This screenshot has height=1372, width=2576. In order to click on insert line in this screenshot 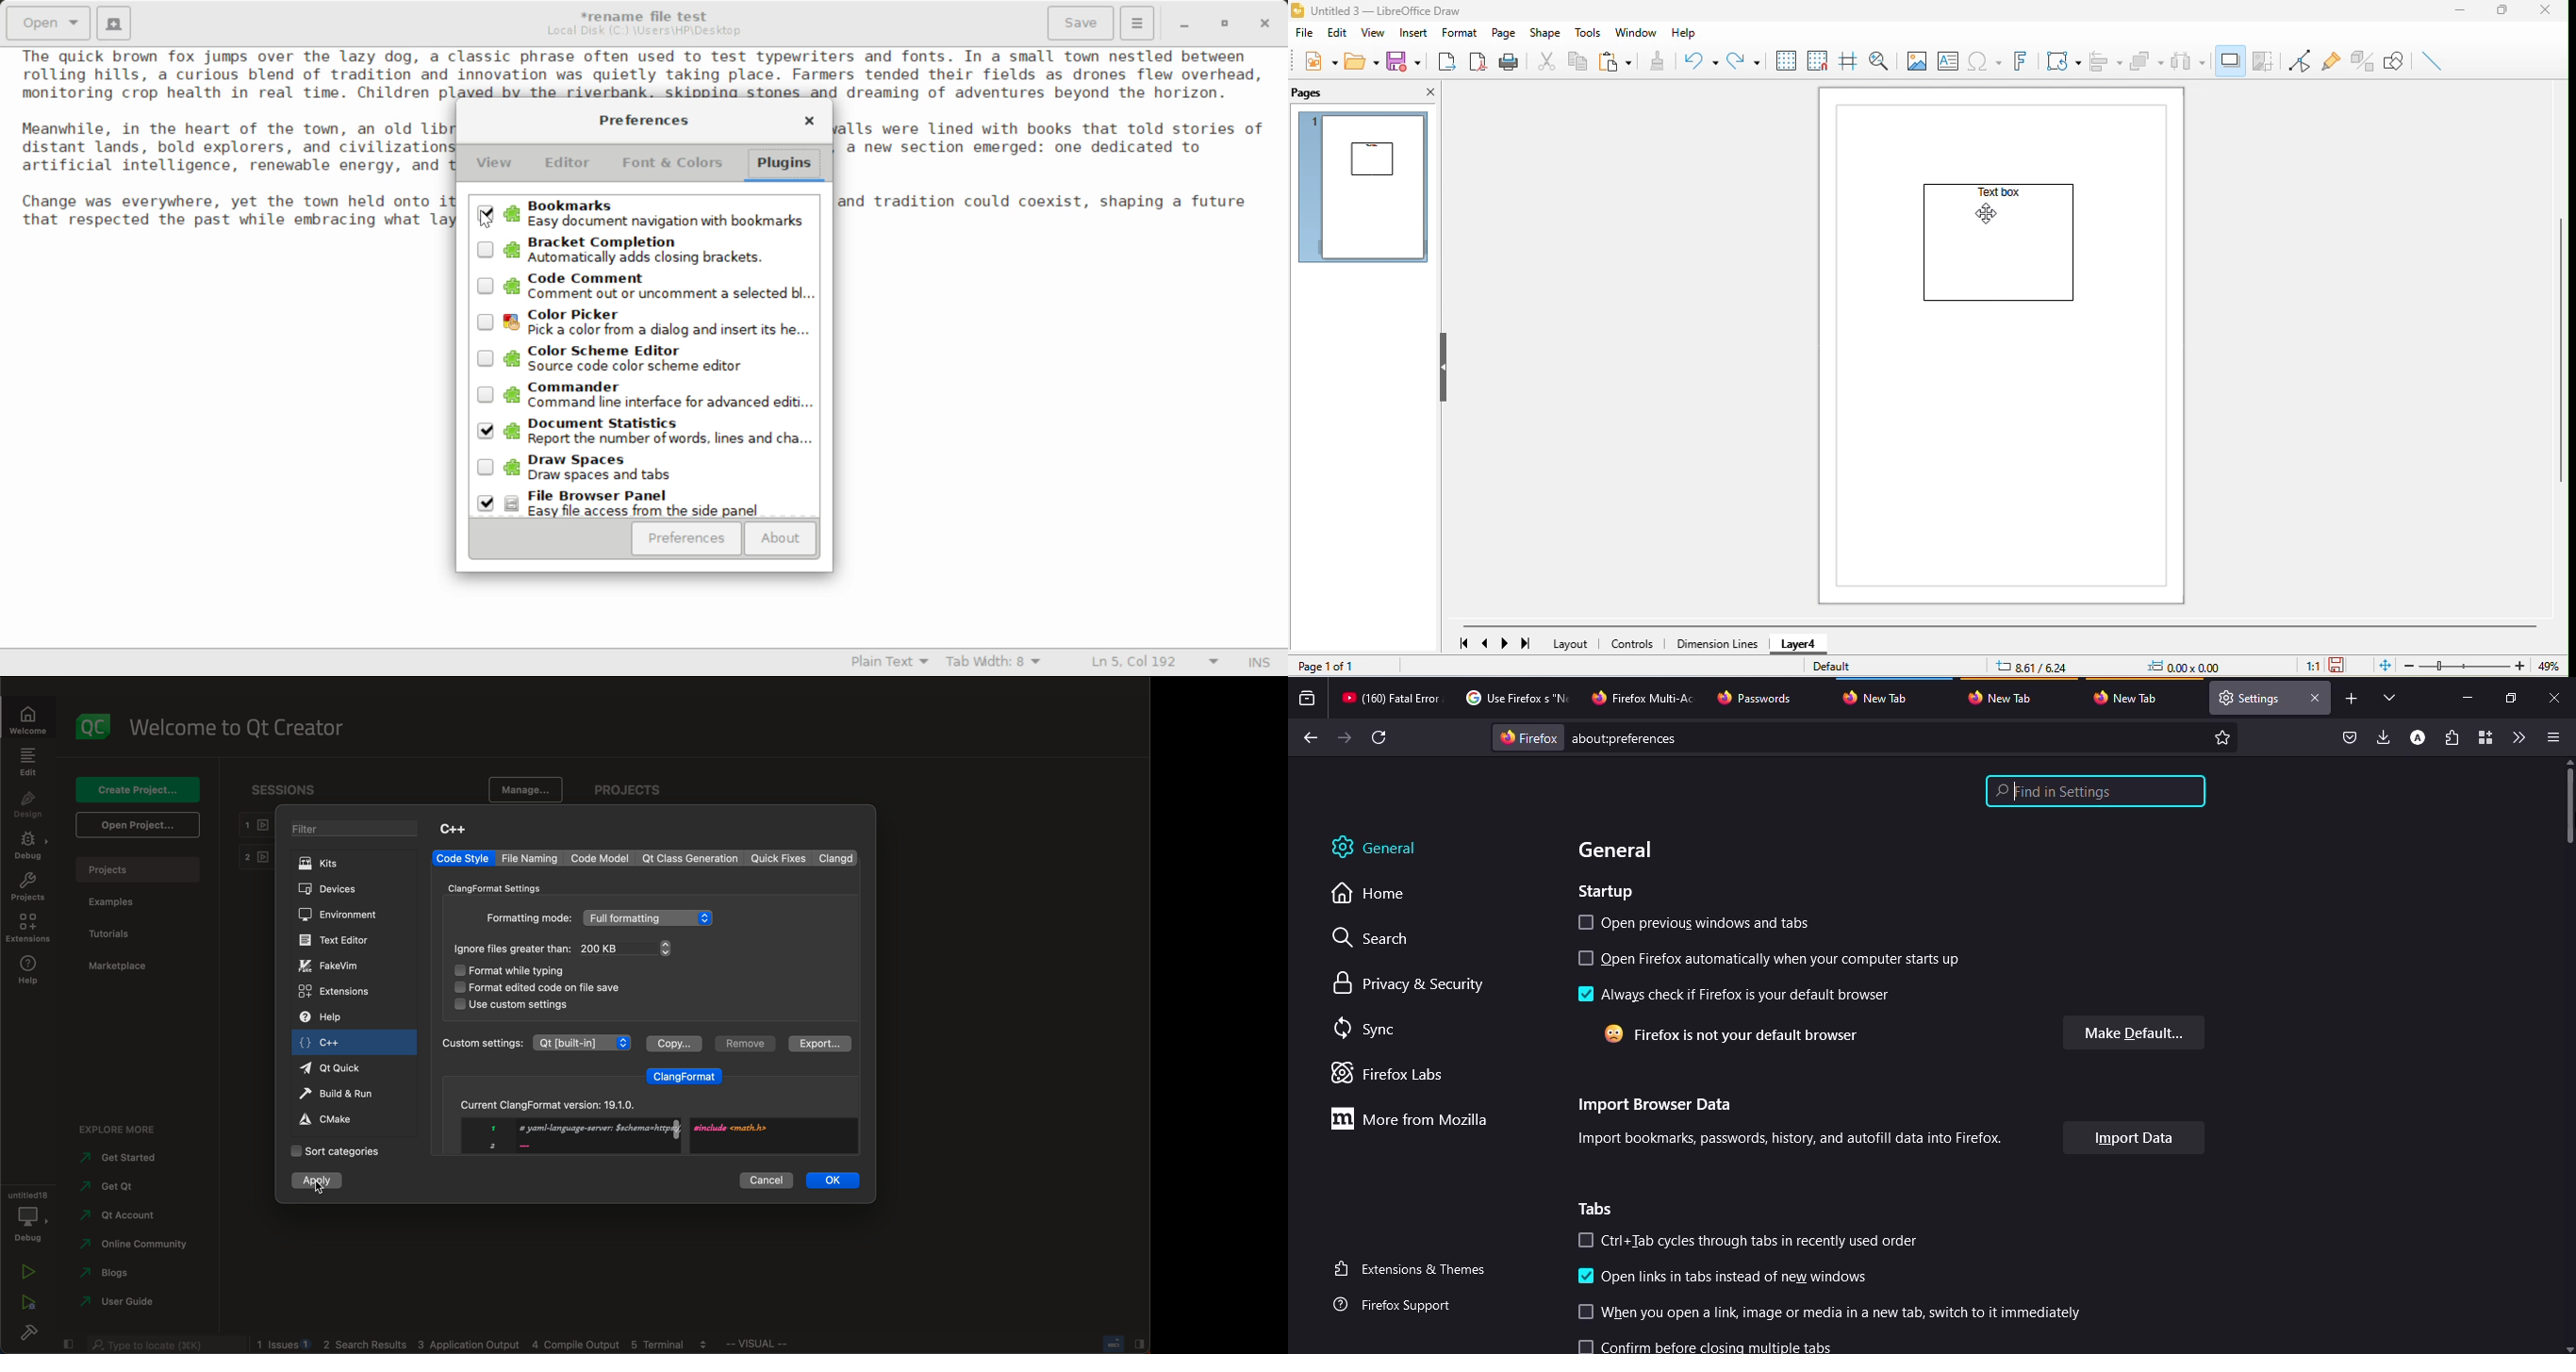, I will do `click(2436, 61)`.